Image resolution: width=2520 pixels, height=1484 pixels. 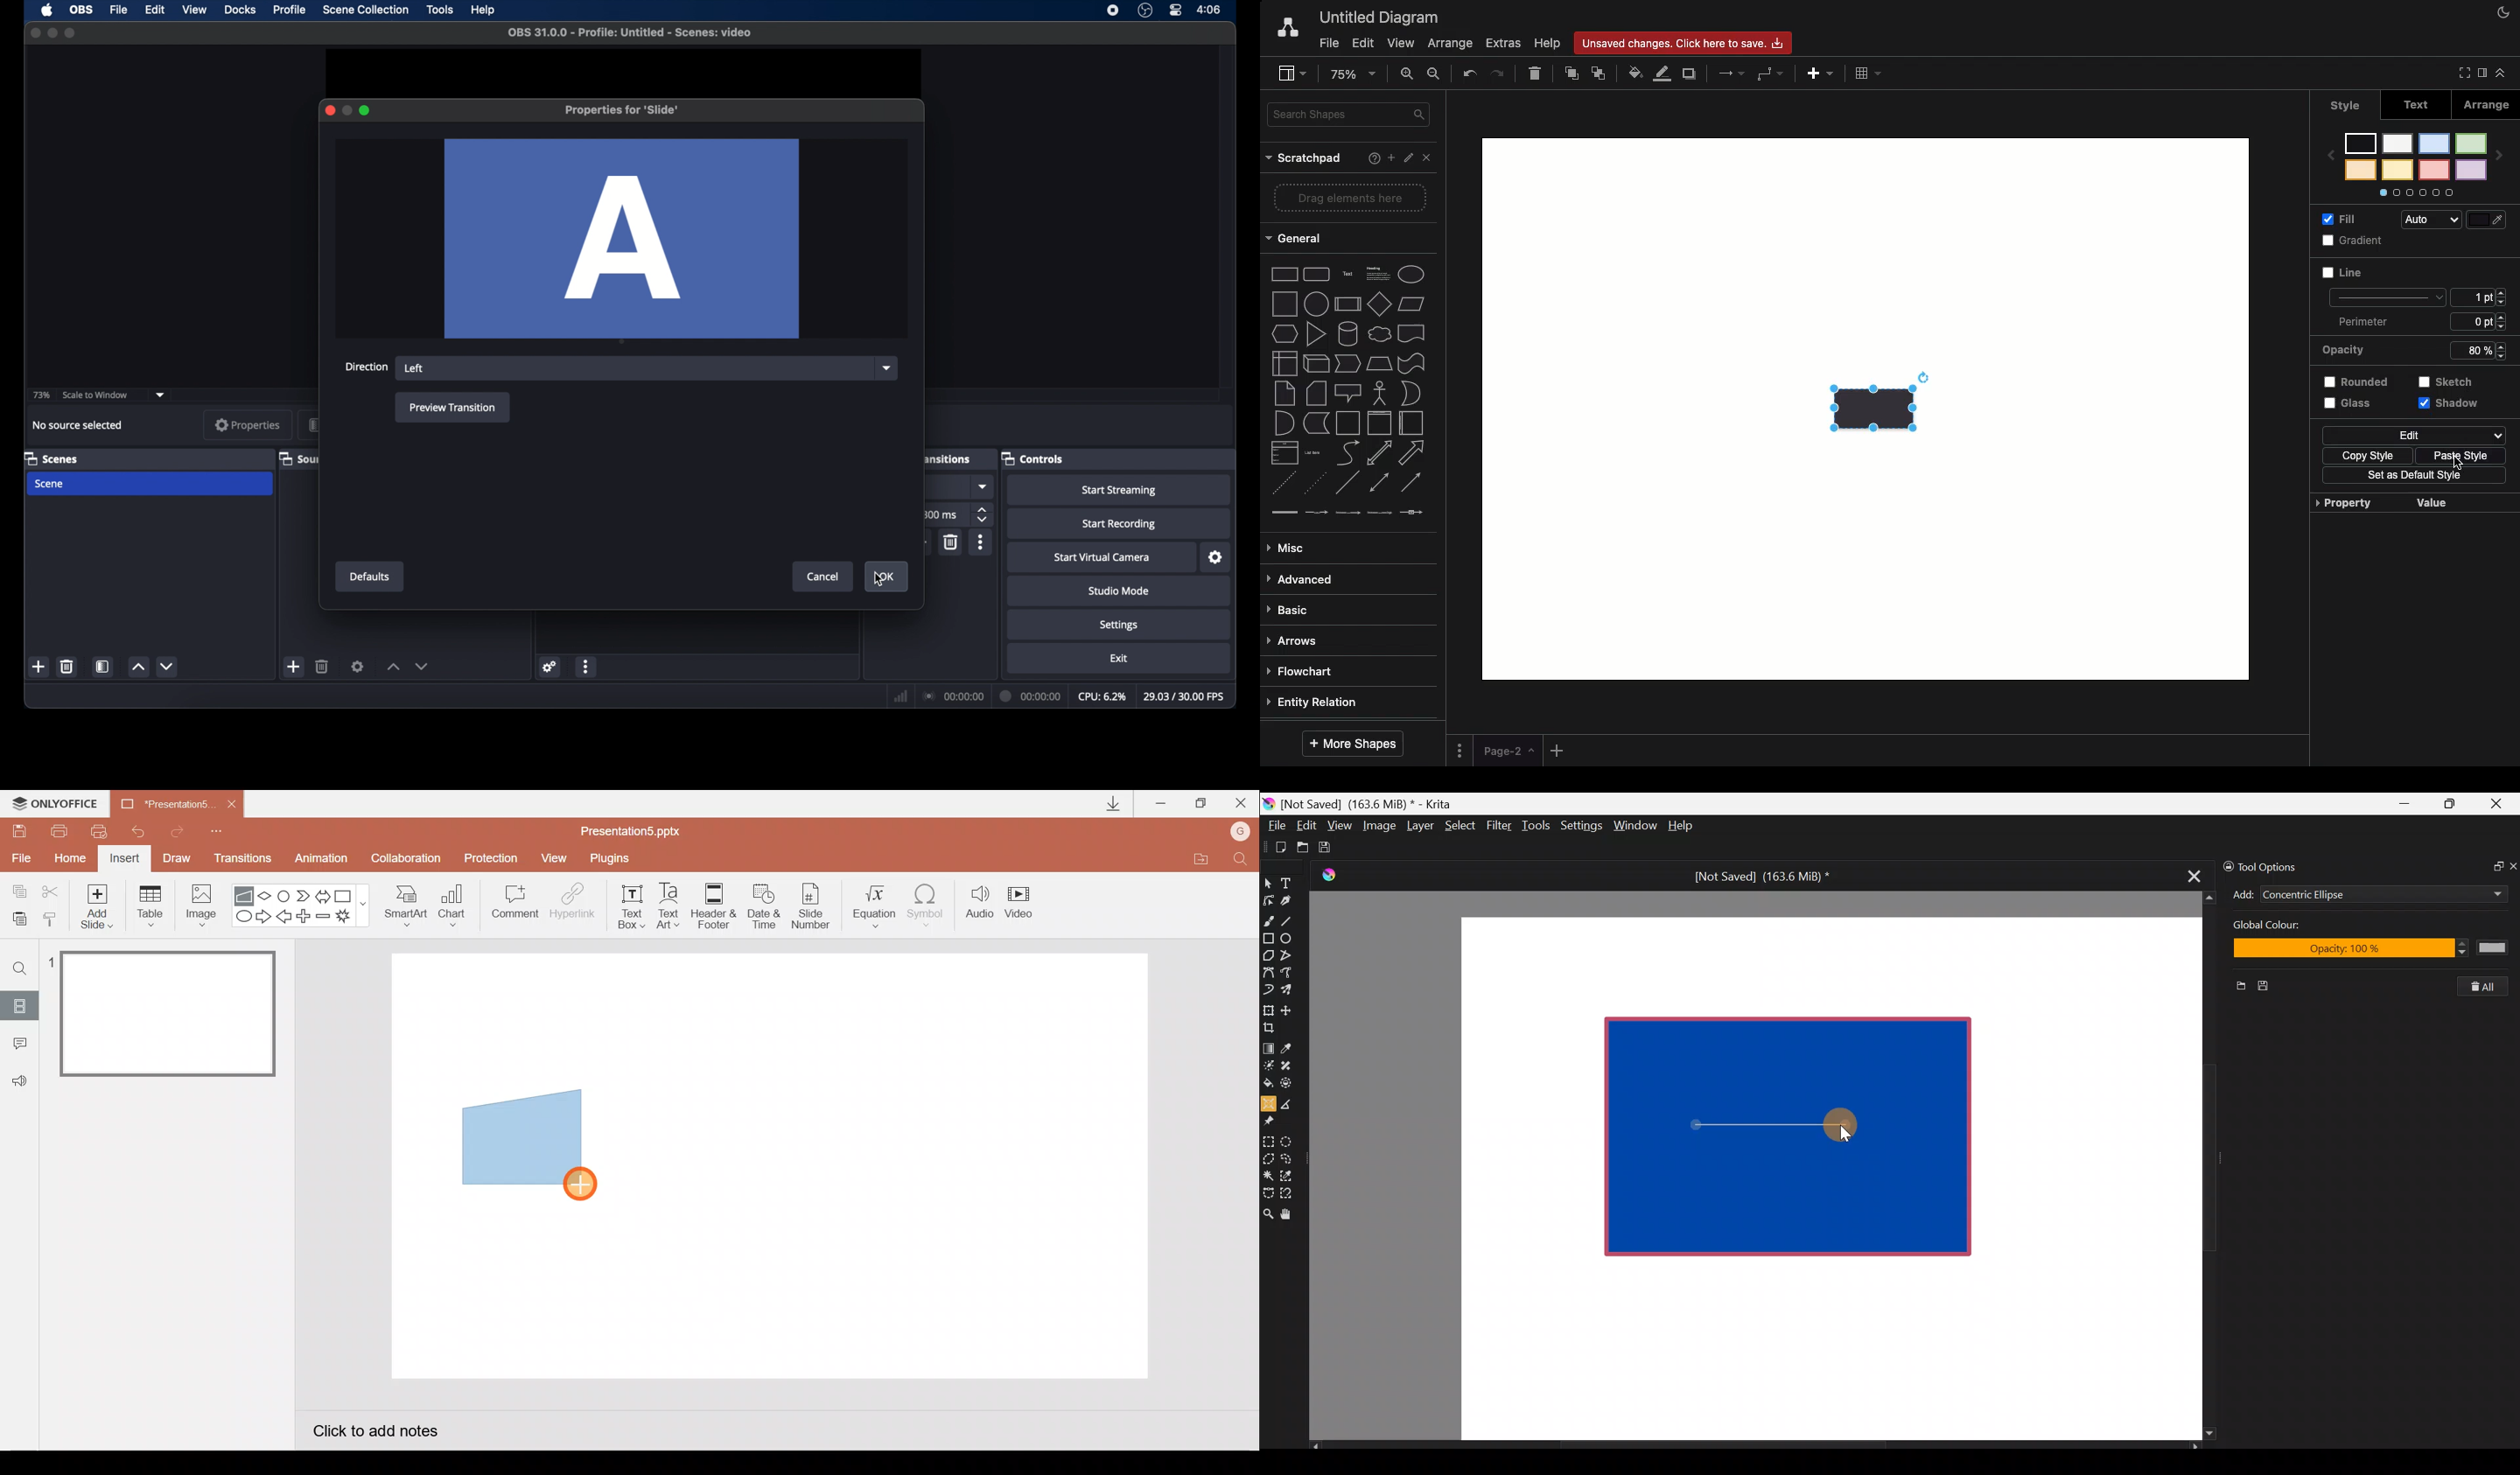 I want to click on Parallelogram, so click(x=1410, y=303).